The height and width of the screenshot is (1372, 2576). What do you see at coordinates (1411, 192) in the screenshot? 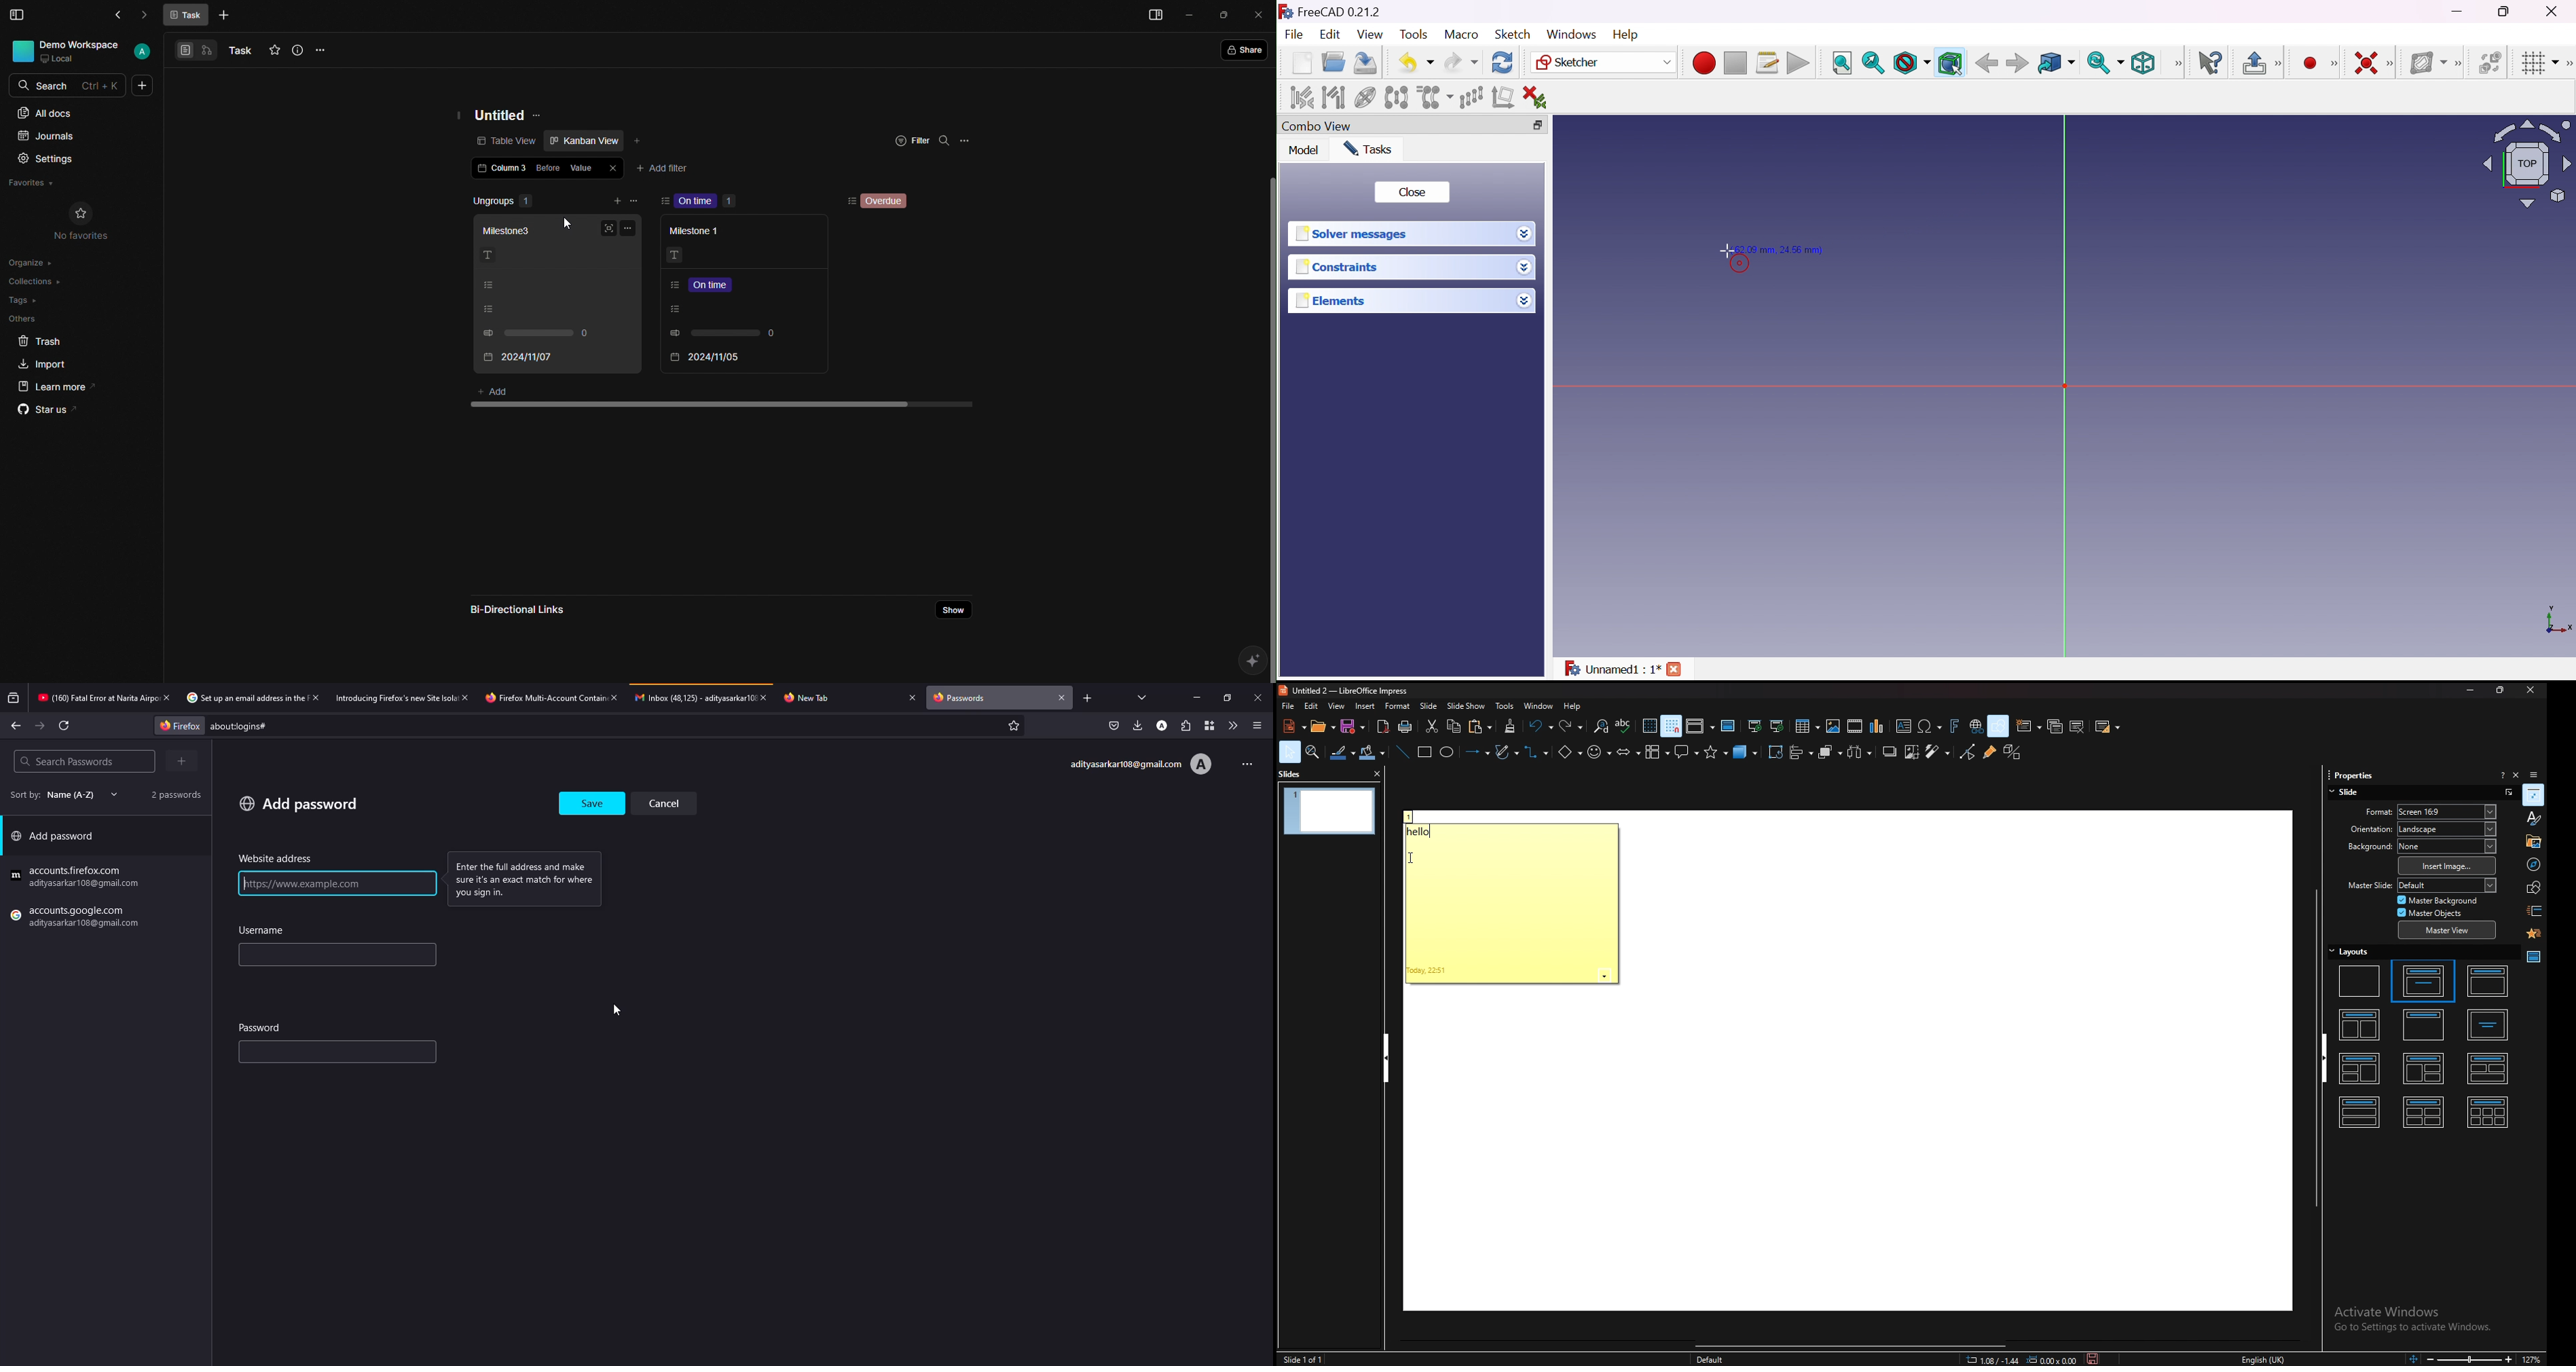
I see `Close` at bounding box center [1411, 192].